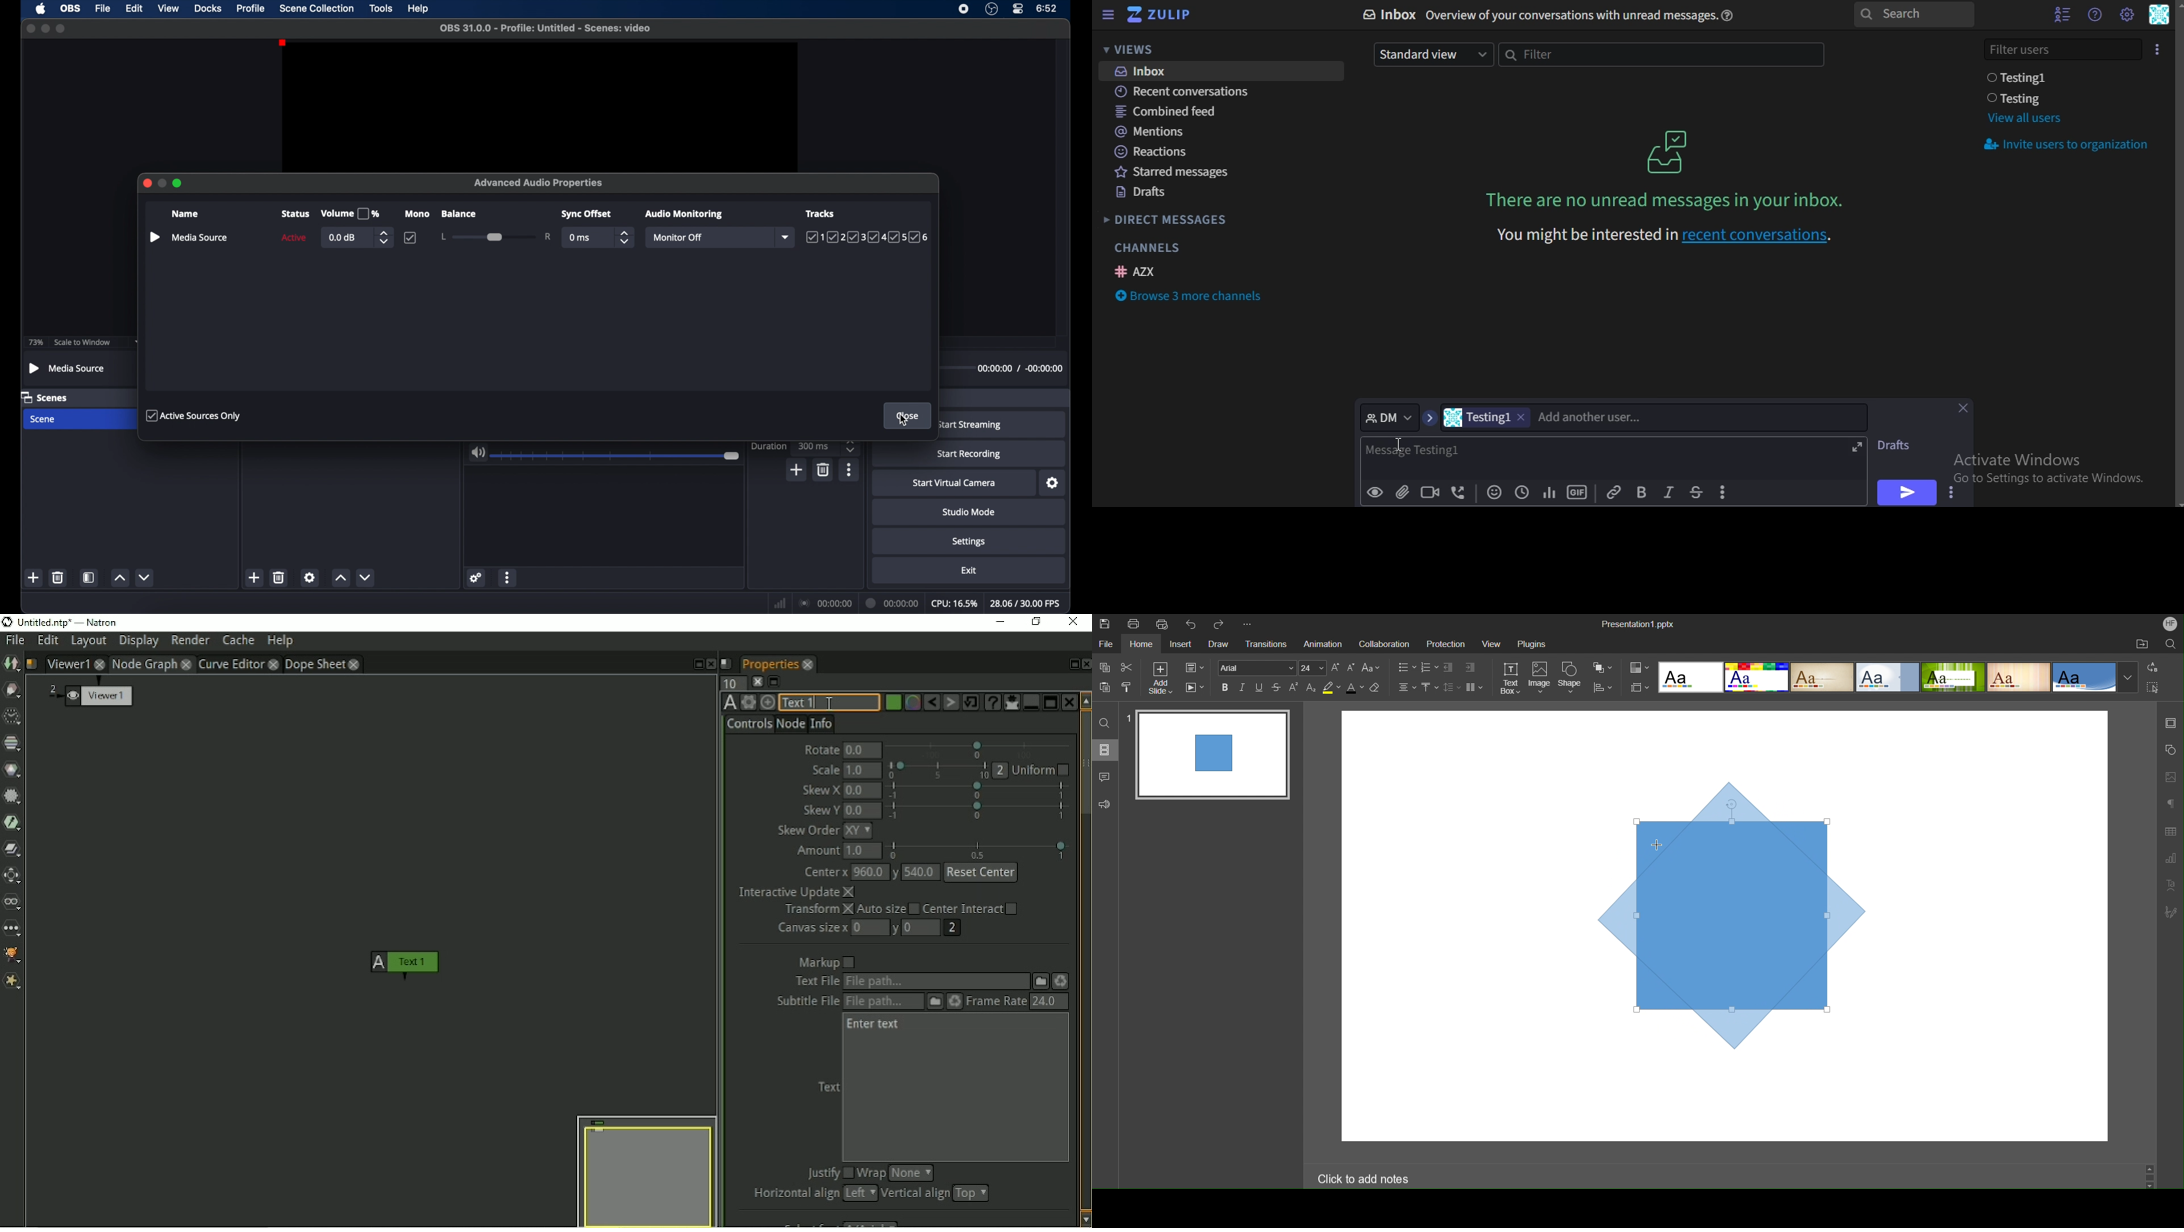  Describe the element at coordinates (119, 577) in the screenshot. I see `increment` at that location.